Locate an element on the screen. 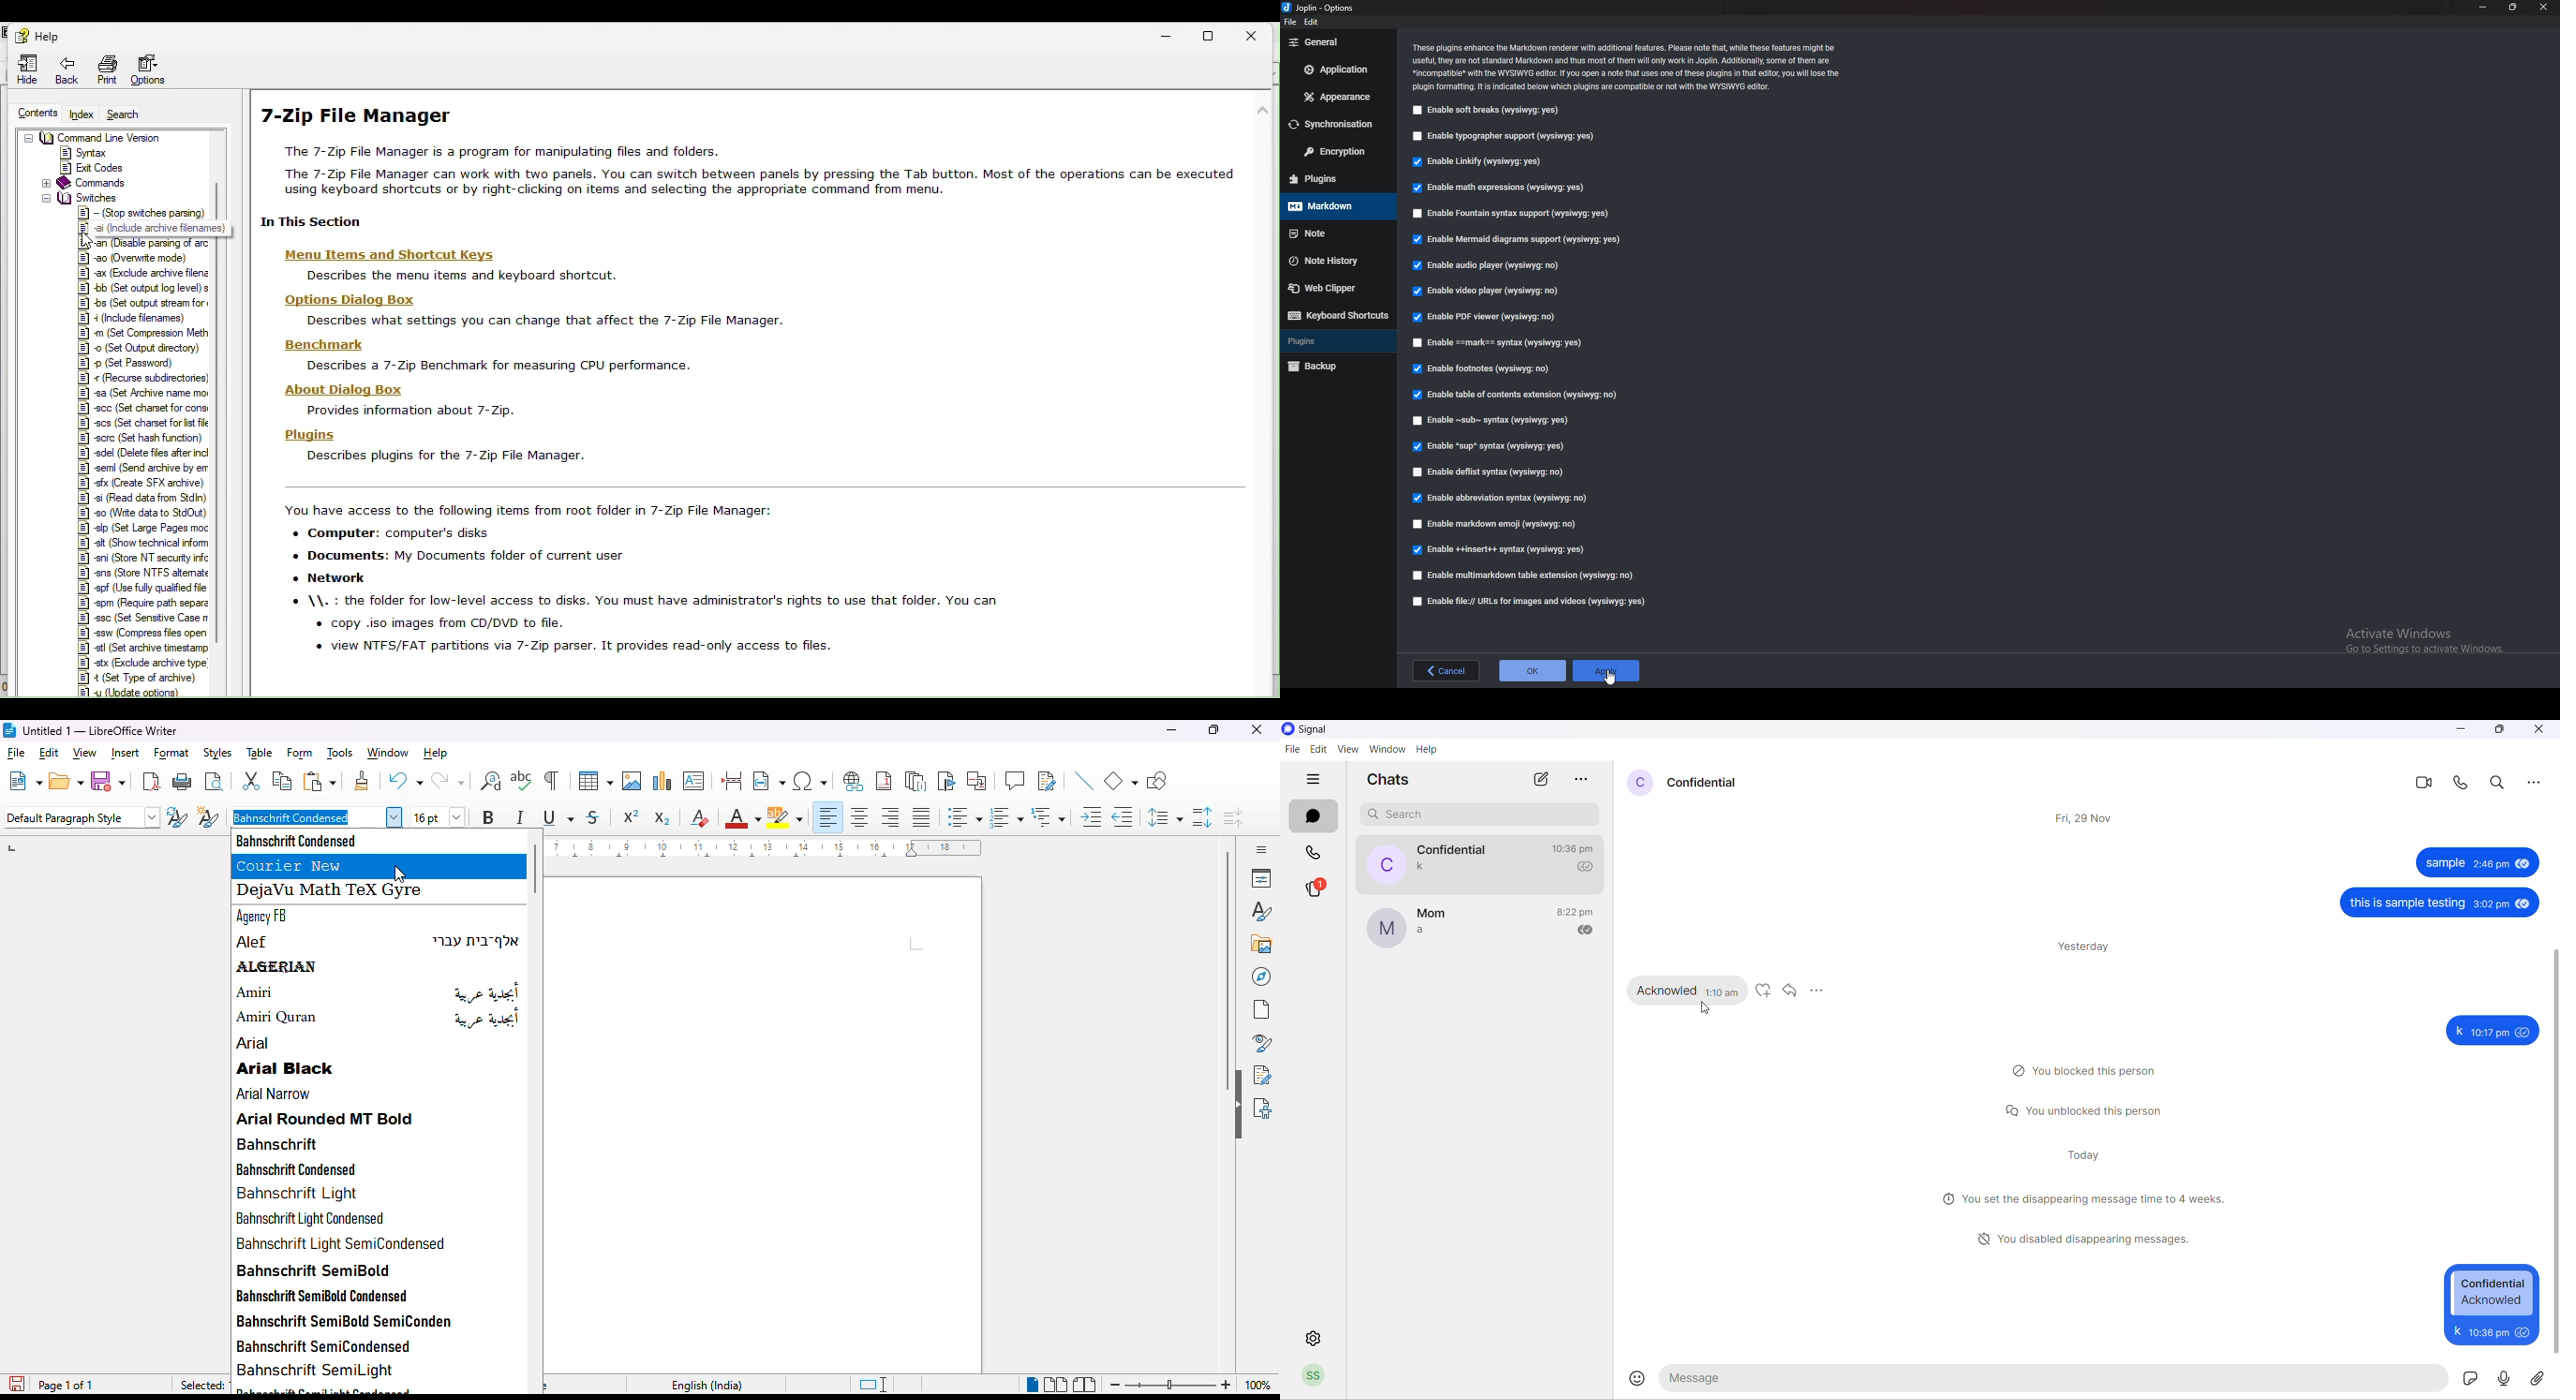  last message time is located at coordinates (1581, 850).